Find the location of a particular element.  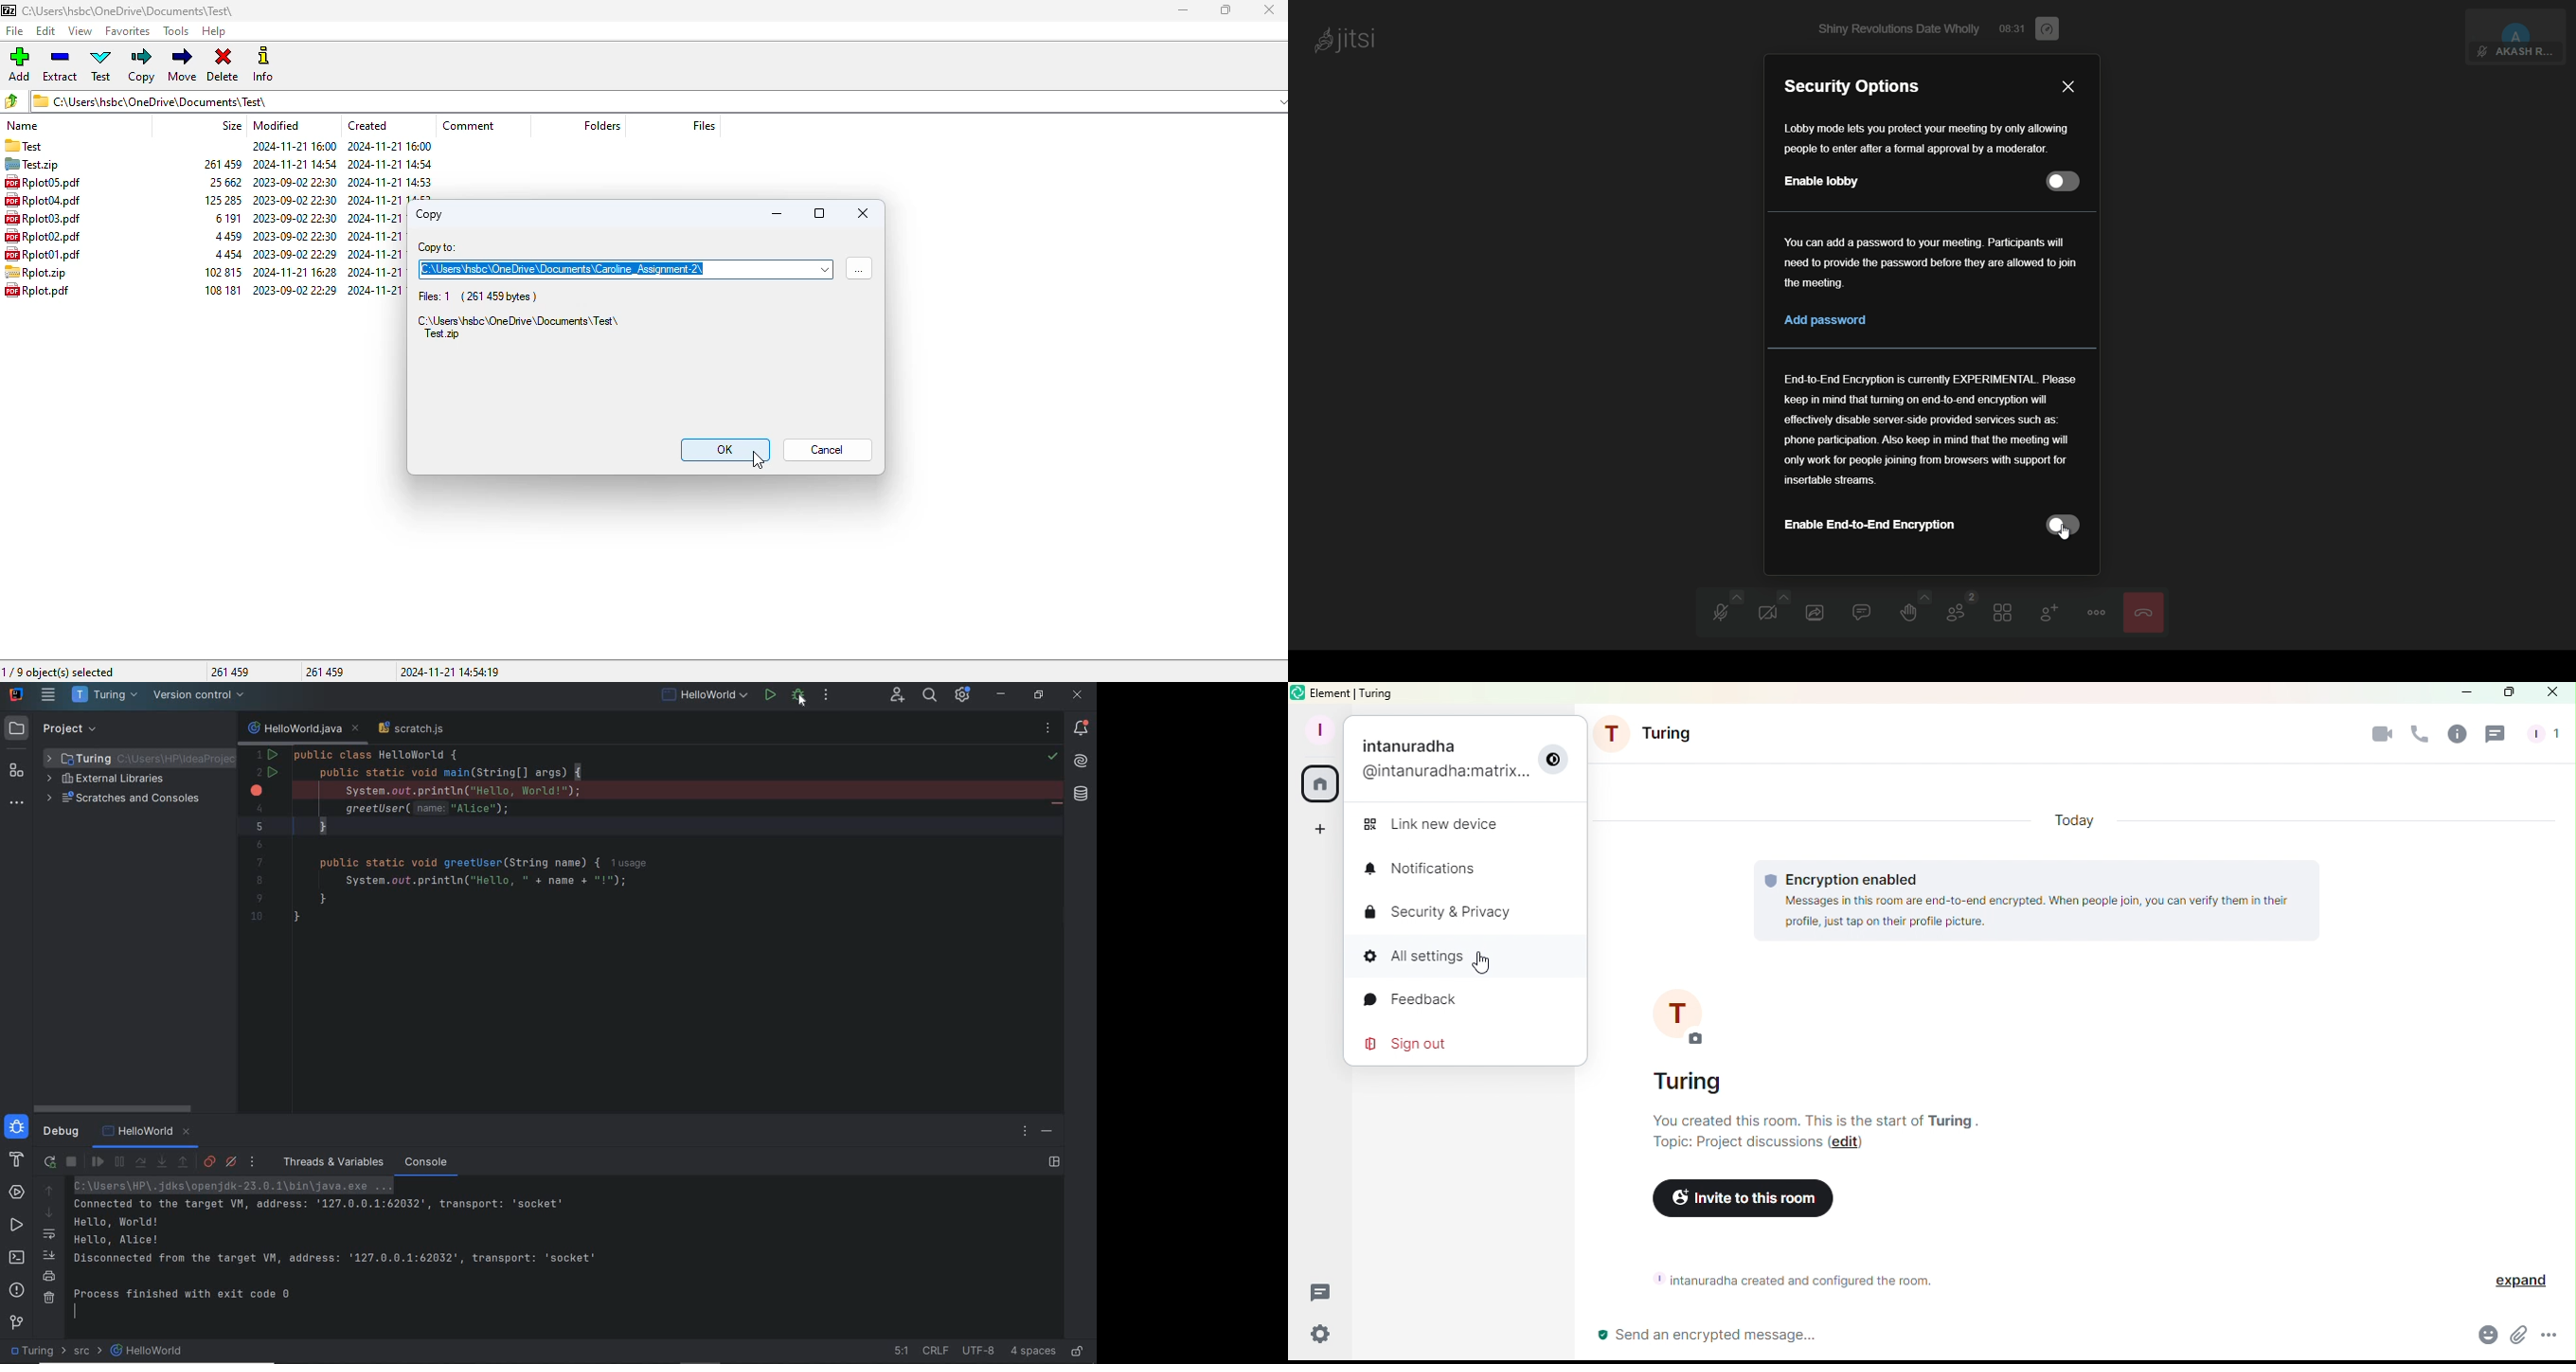

Create a space is located at coordinates (1319, 827).